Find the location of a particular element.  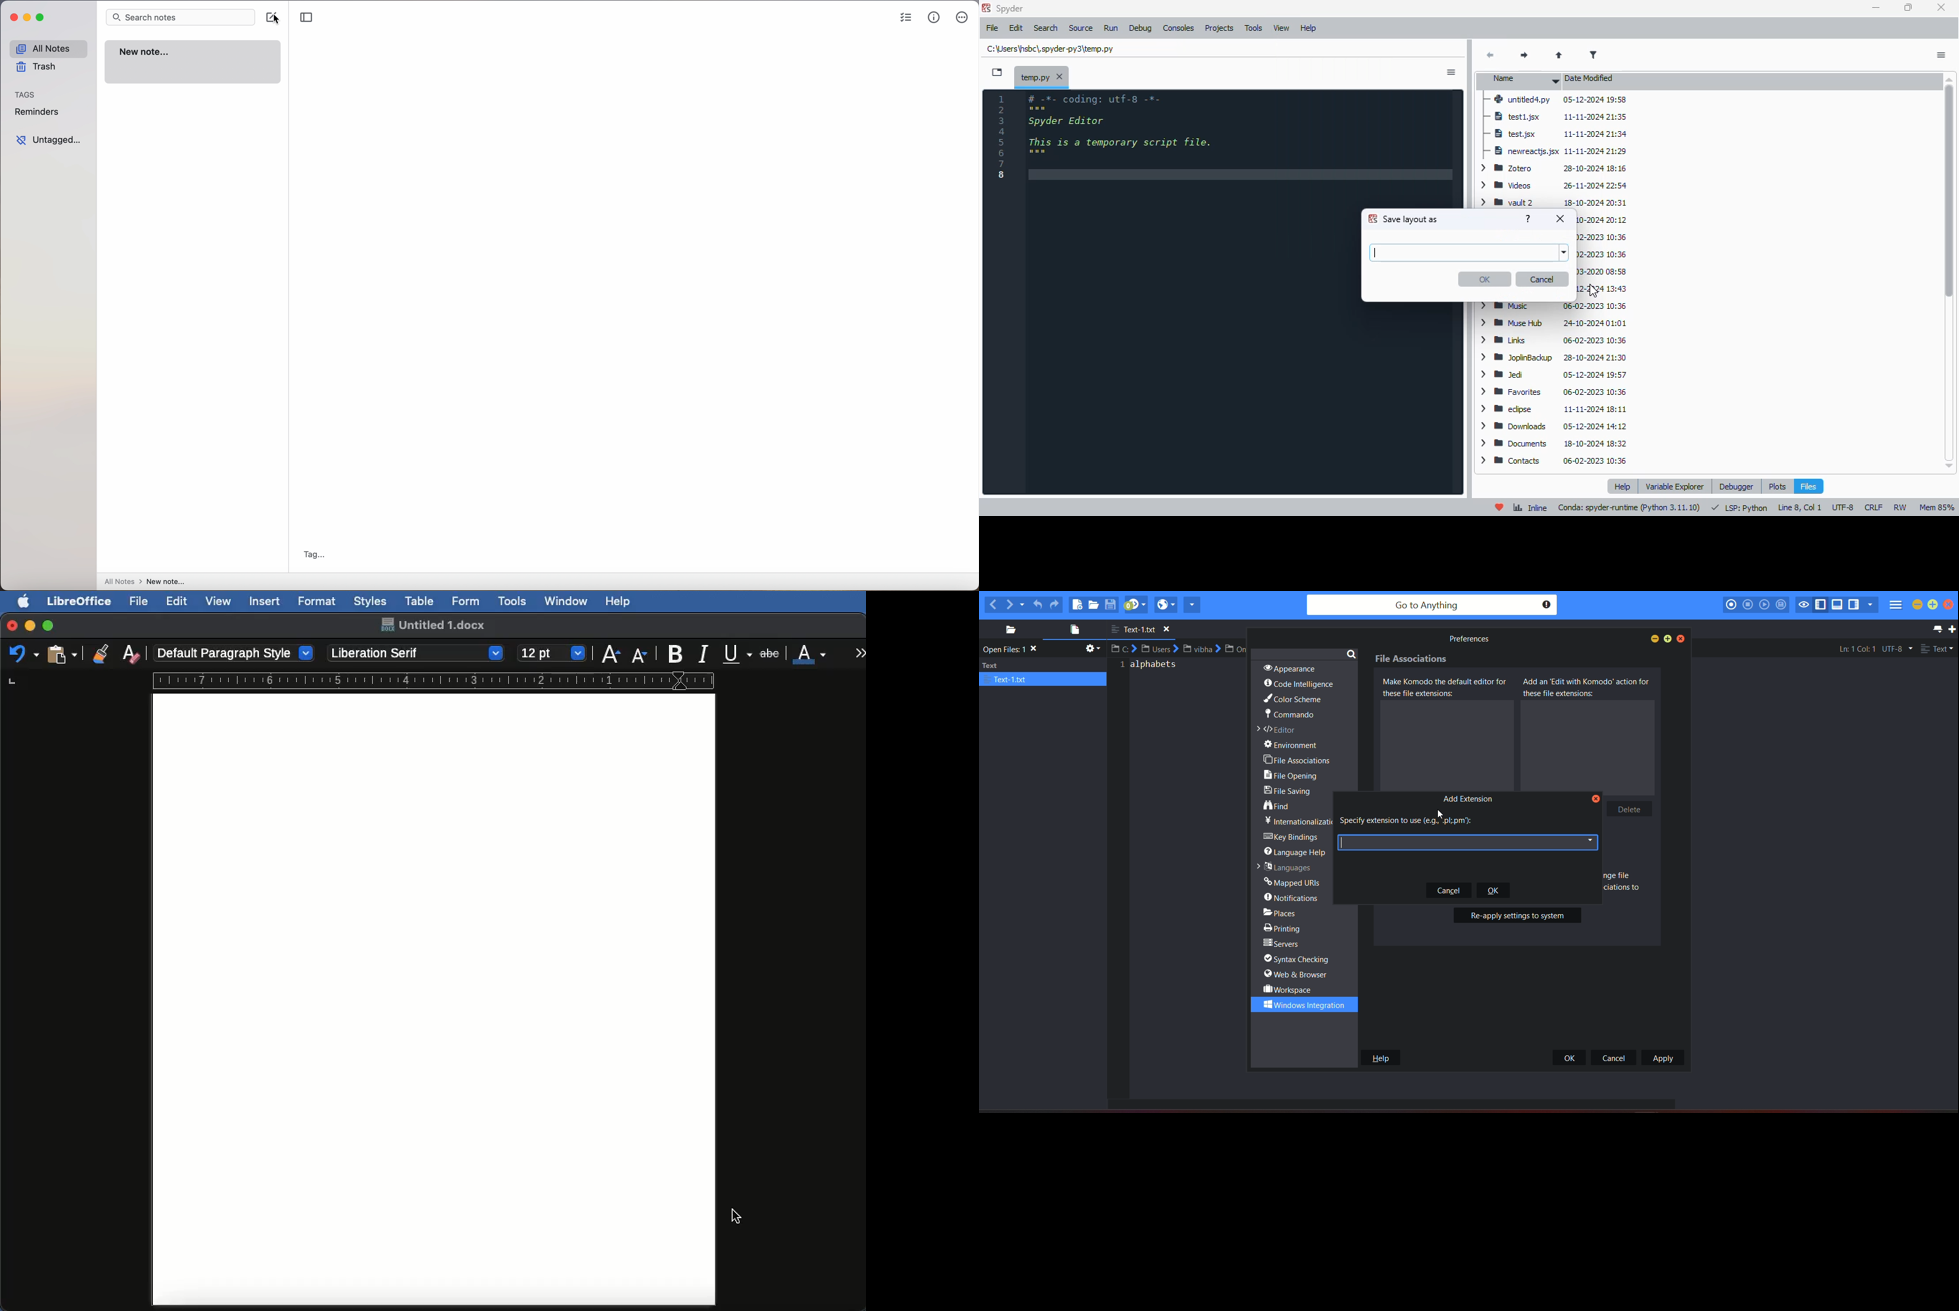

editor is located at coordinates (1280, 730).